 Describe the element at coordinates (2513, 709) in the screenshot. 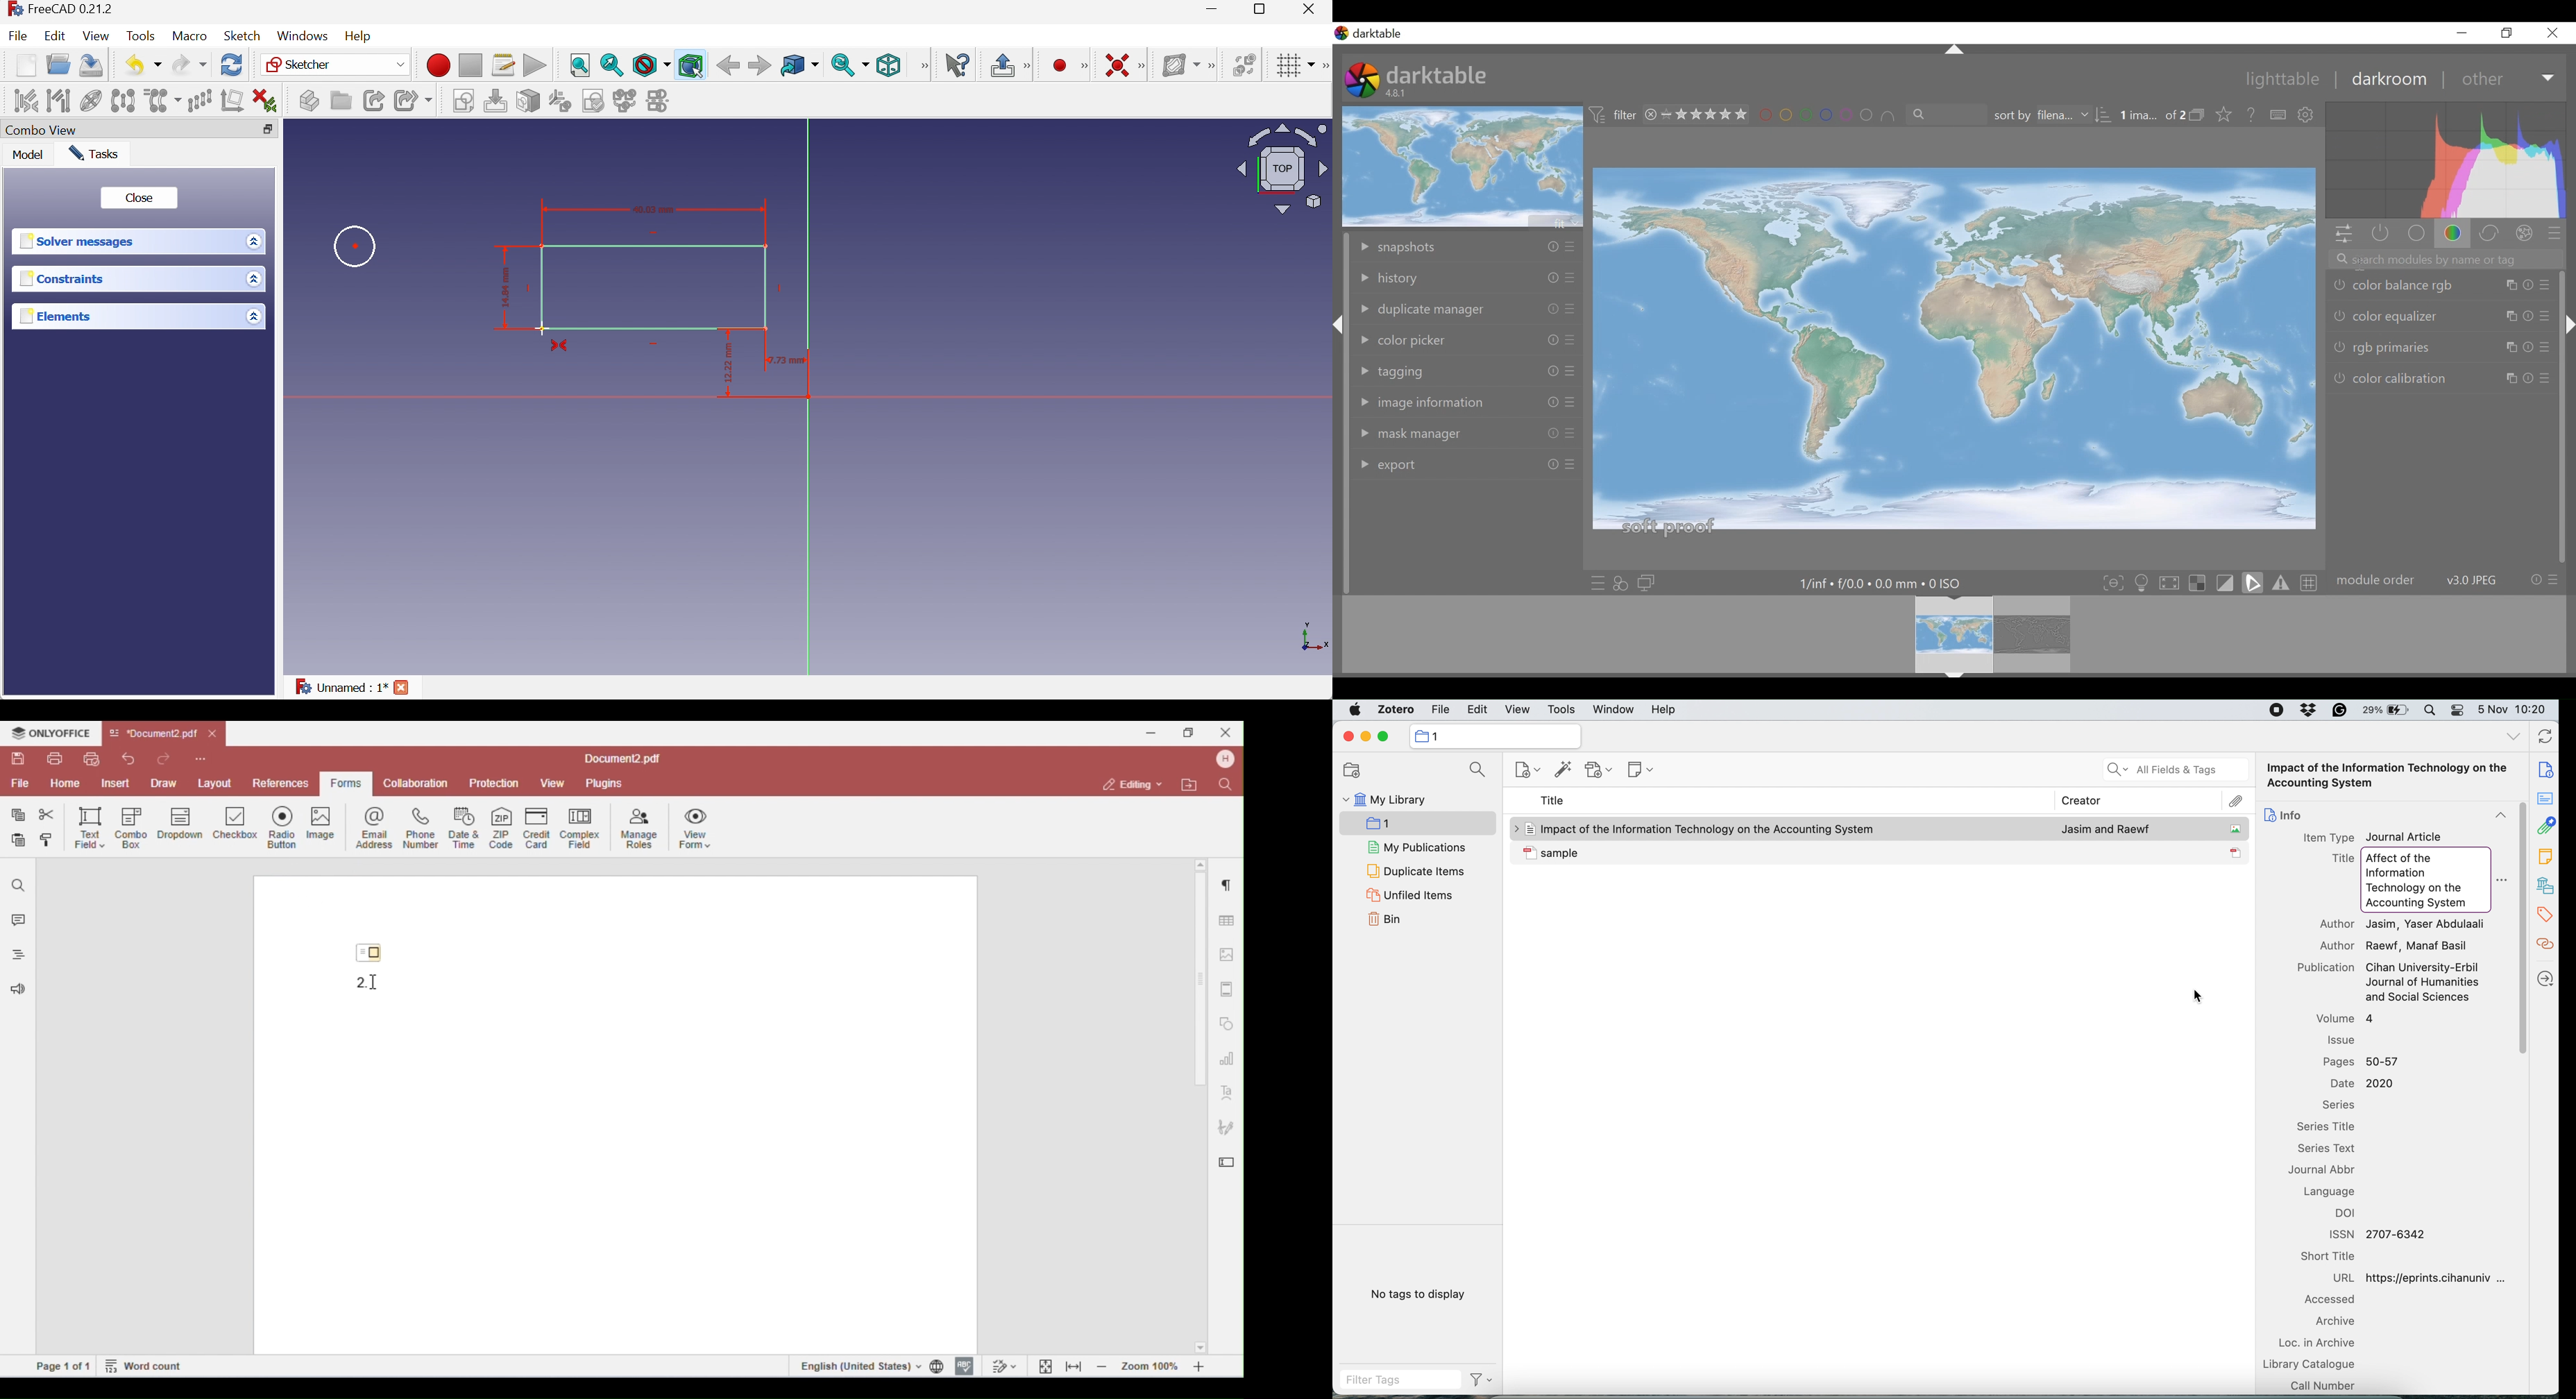

I see `5 Nov 10:20` at that location.